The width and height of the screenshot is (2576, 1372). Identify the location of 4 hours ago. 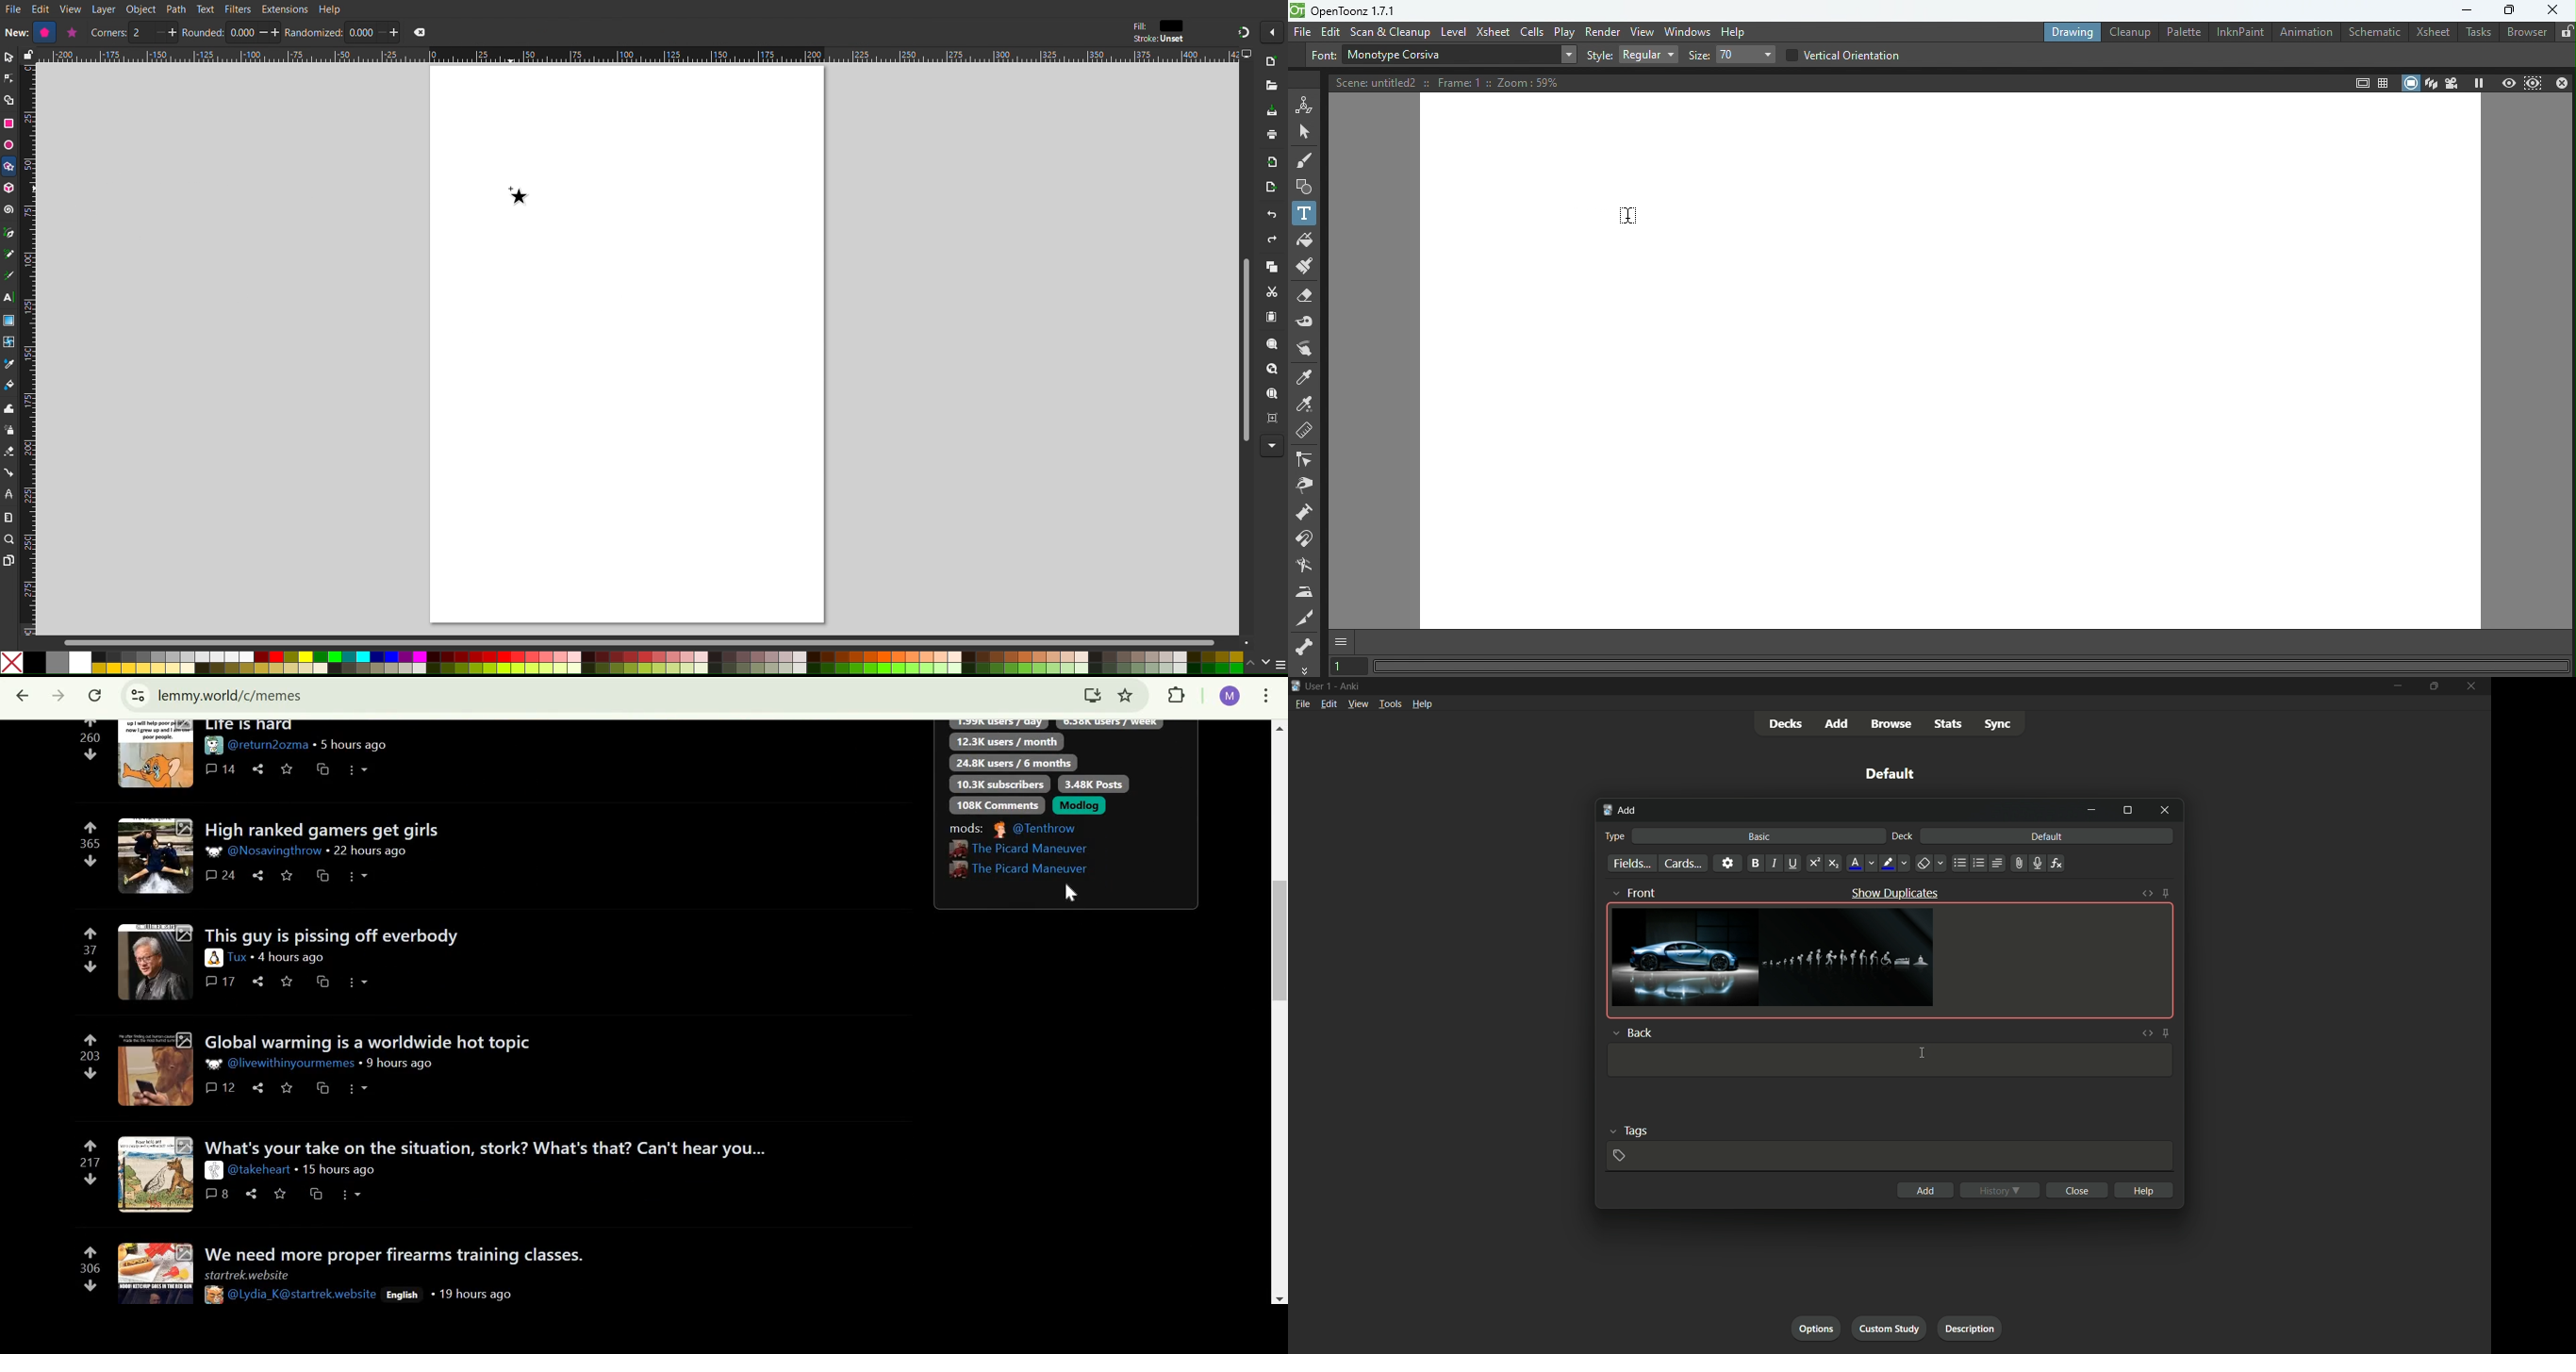
(293, 959).